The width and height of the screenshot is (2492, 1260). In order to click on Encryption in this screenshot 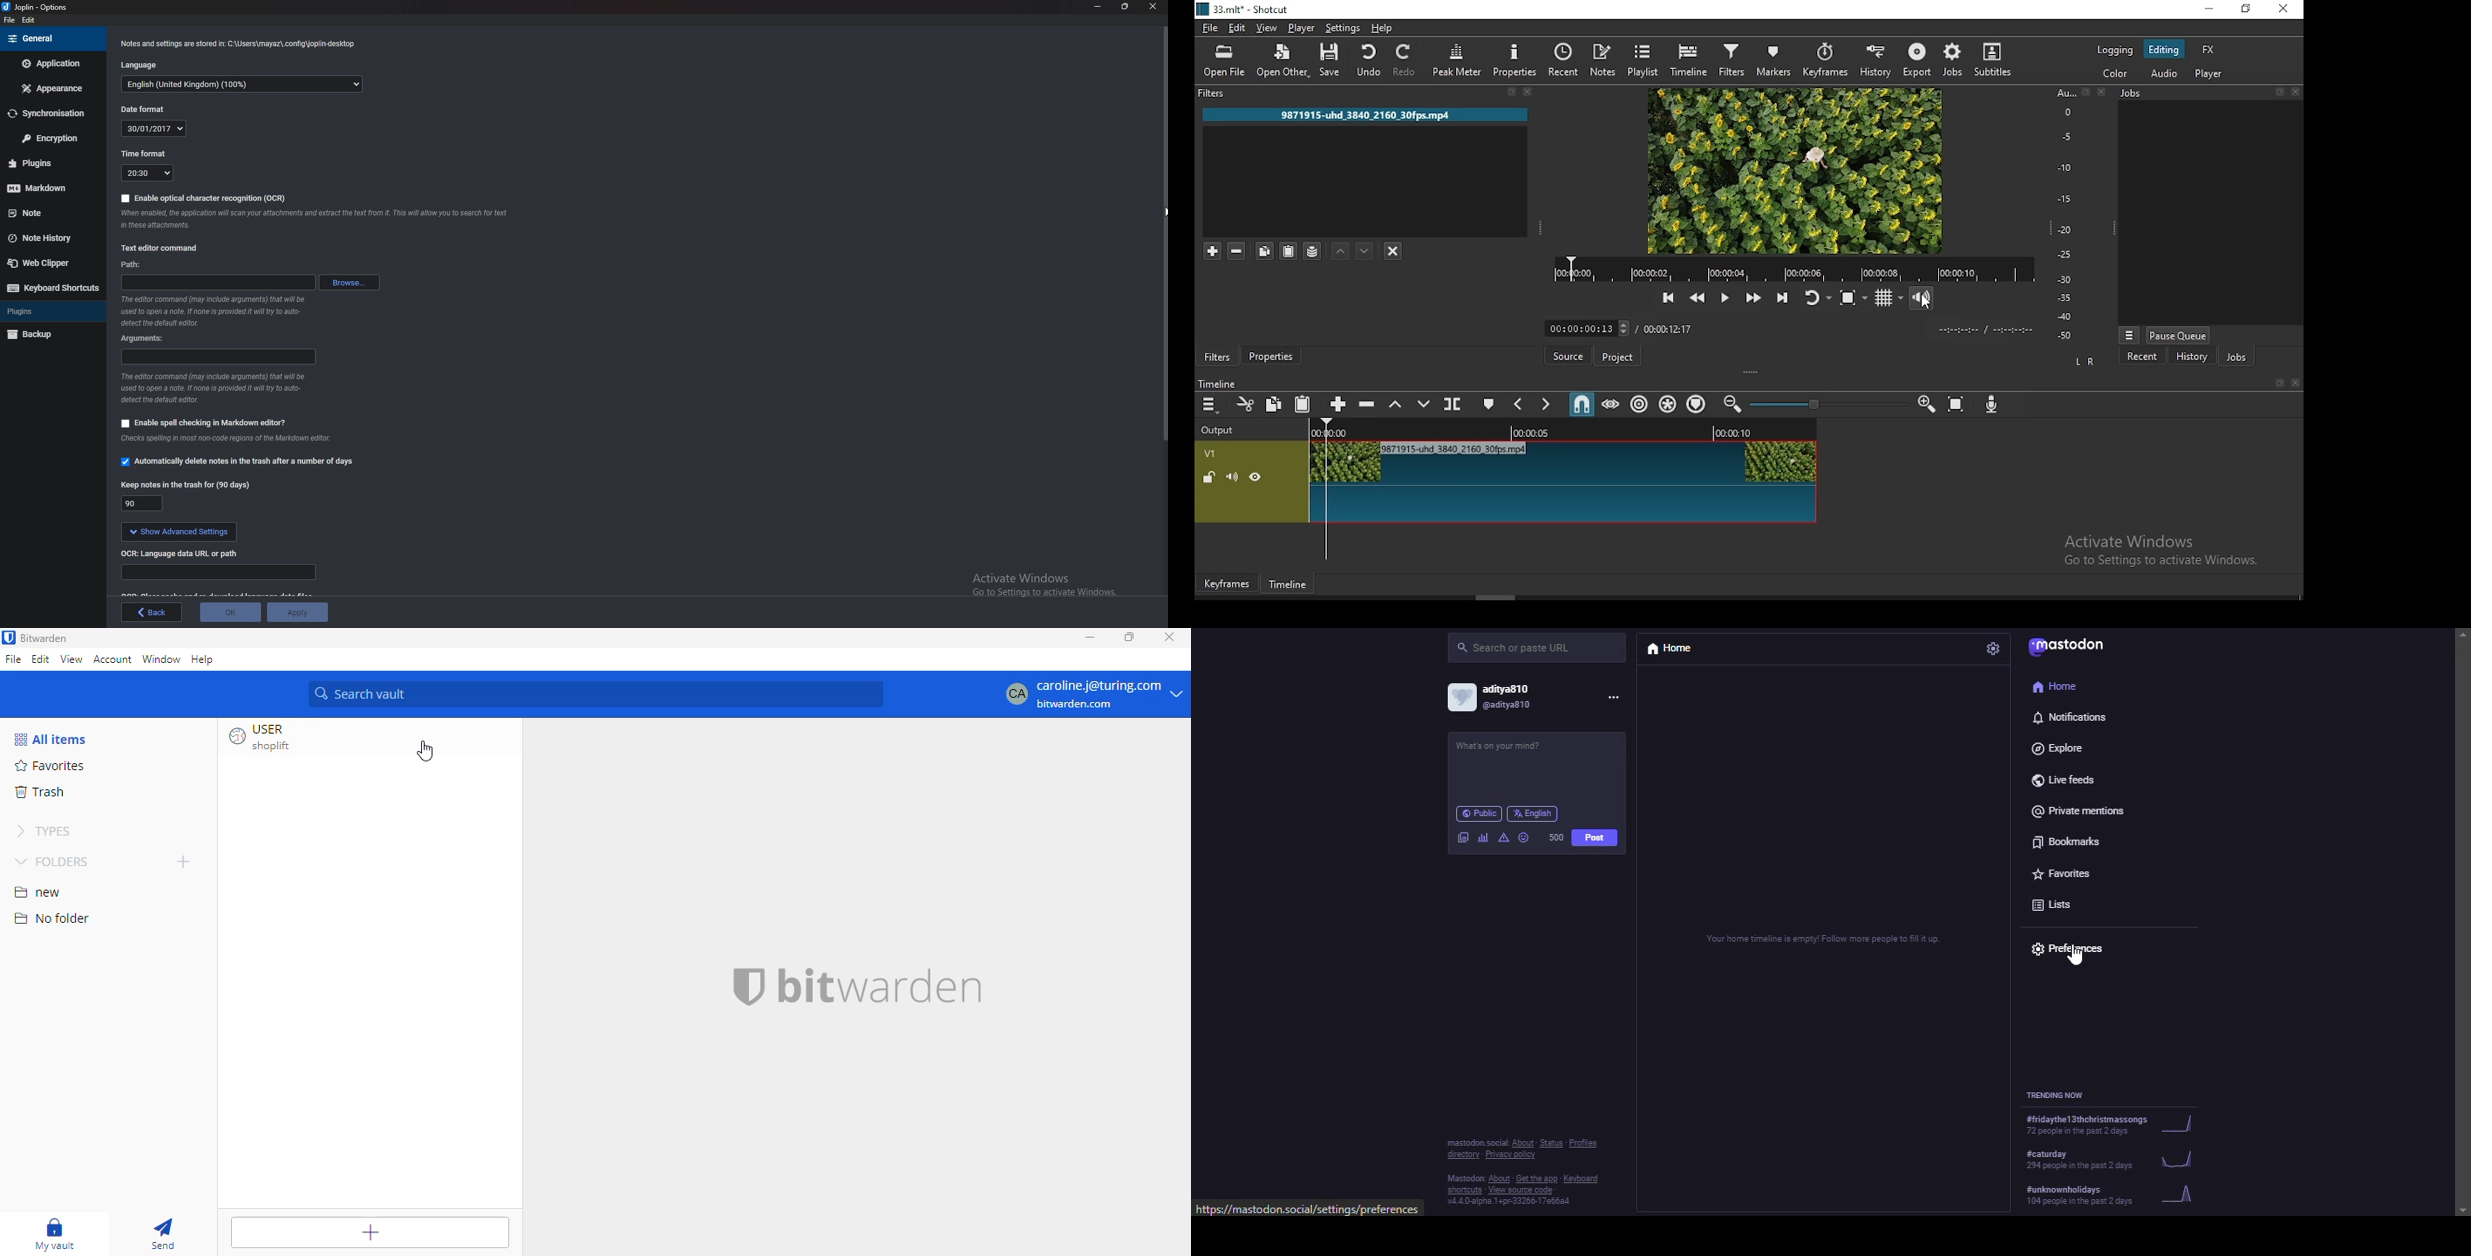, I will do `click(49, 138)`.